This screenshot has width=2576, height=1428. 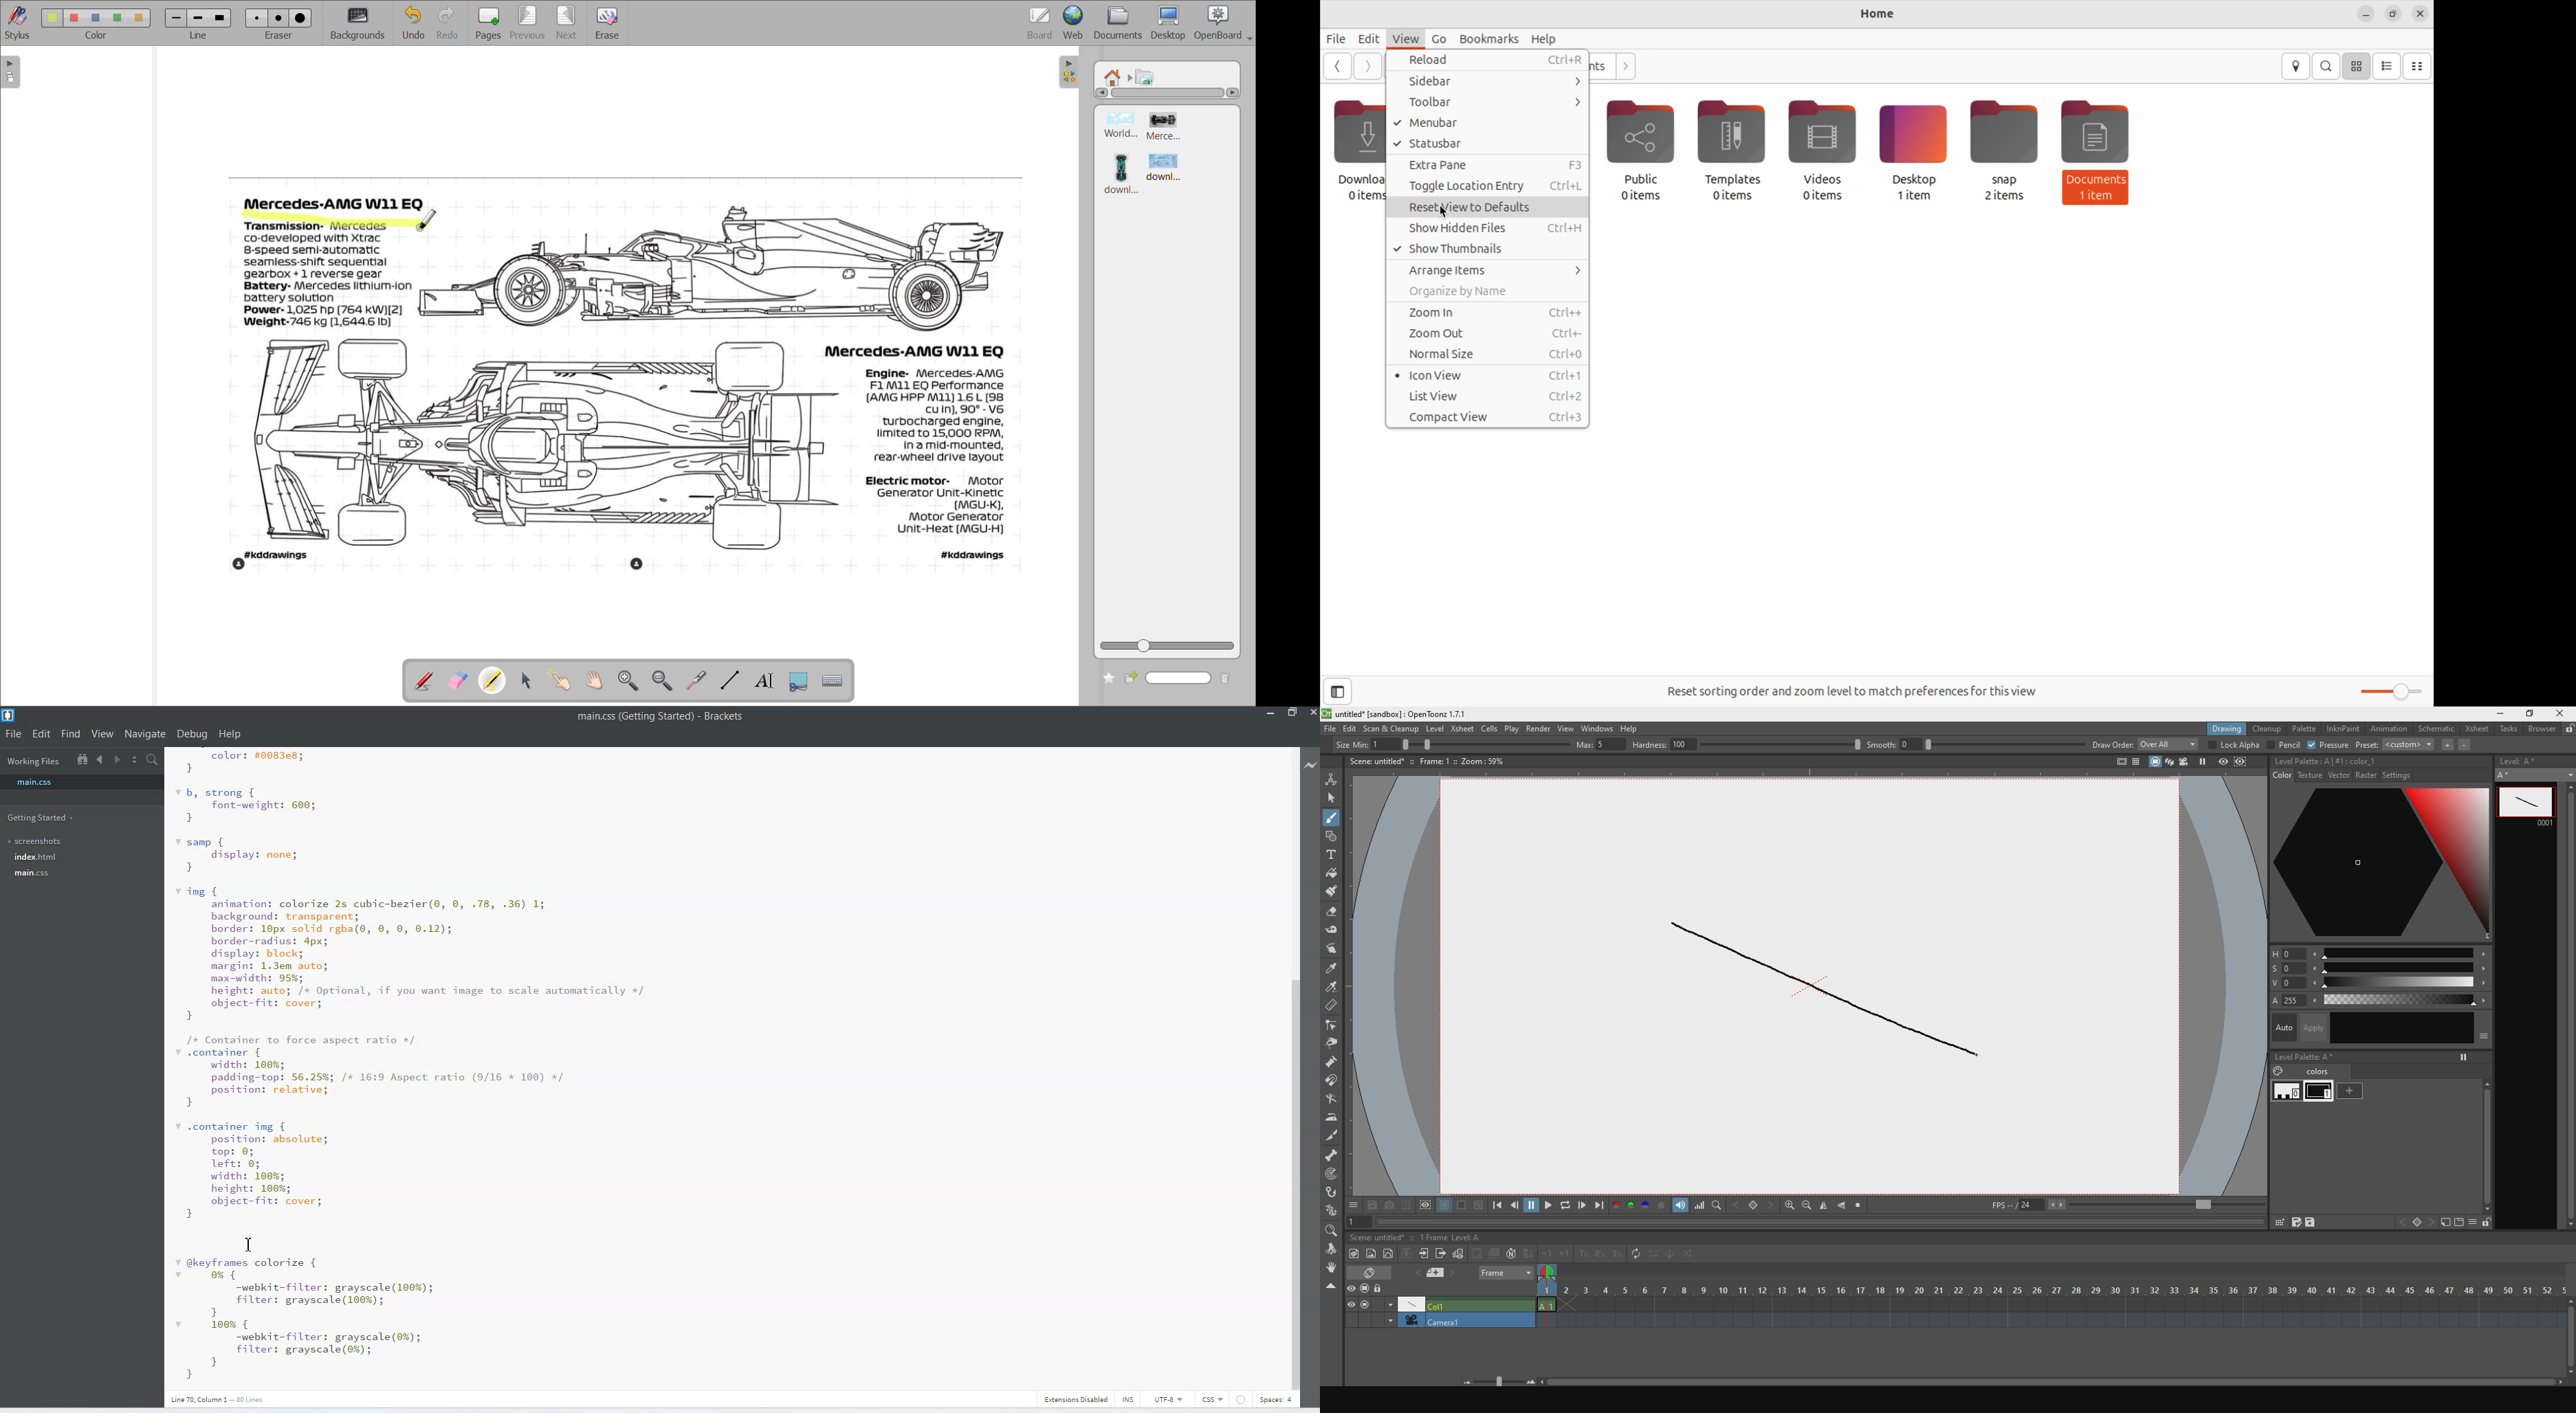 I want to click on eraser 1, so click(x=257, y=18).